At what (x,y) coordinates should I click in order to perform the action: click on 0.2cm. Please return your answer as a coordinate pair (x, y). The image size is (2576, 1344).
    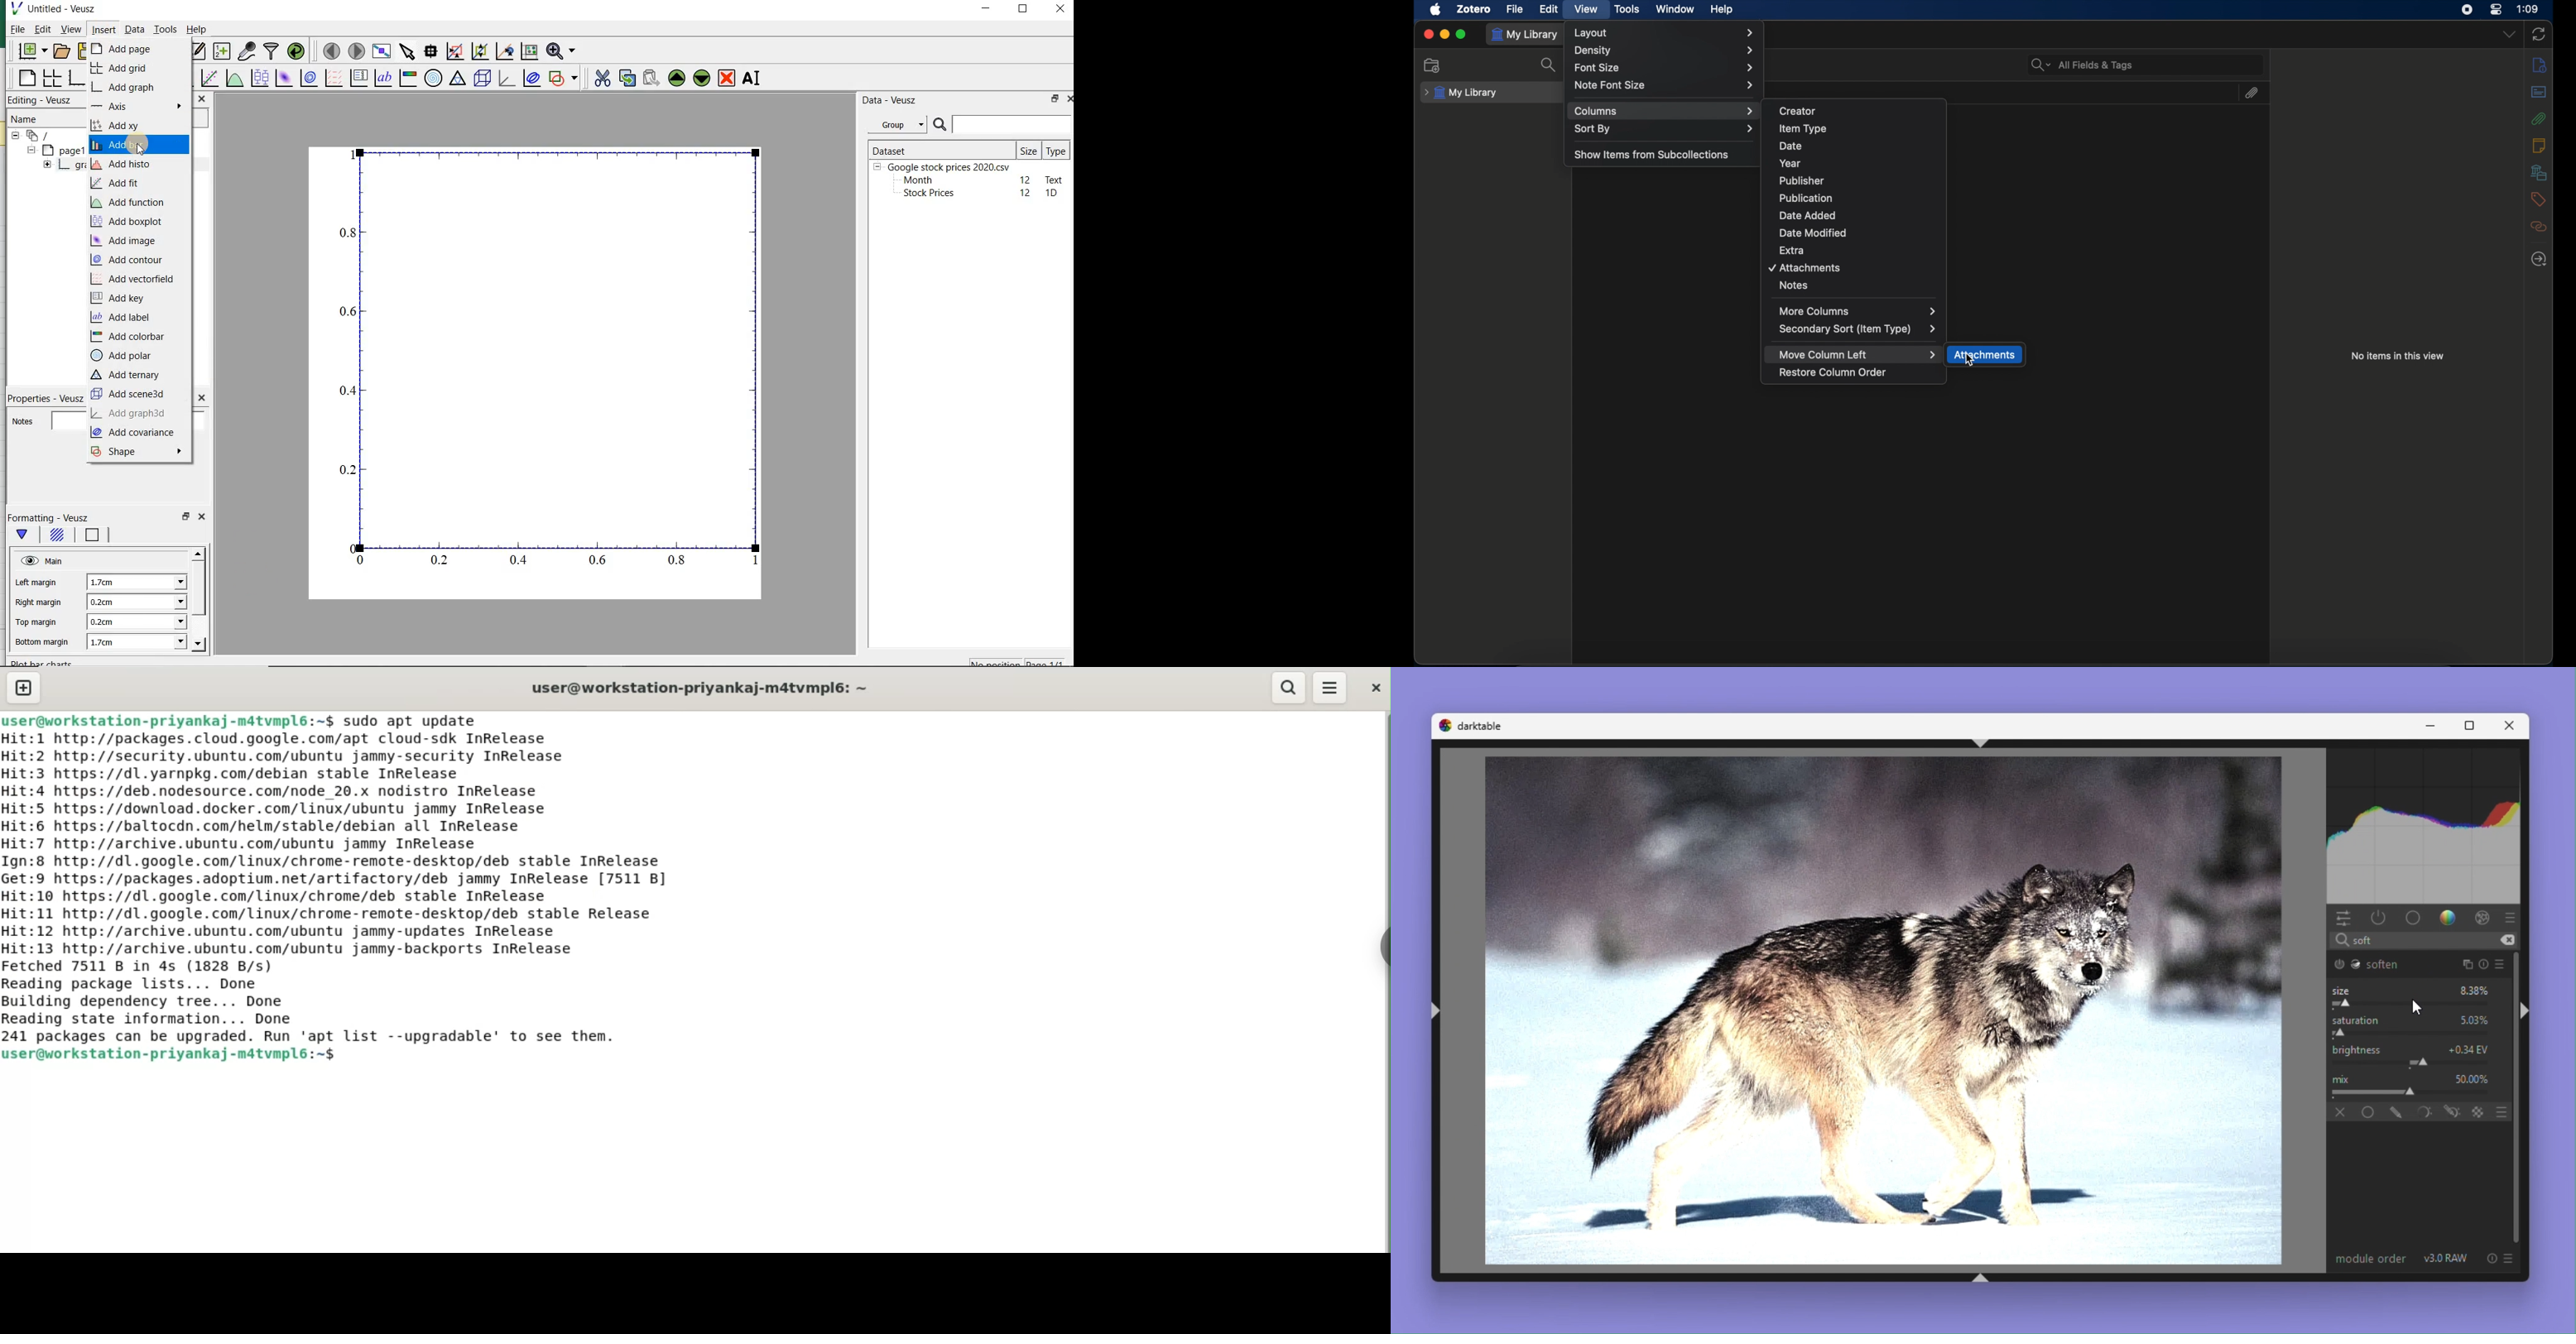
    Looking at the image, I should click on (137, 602).